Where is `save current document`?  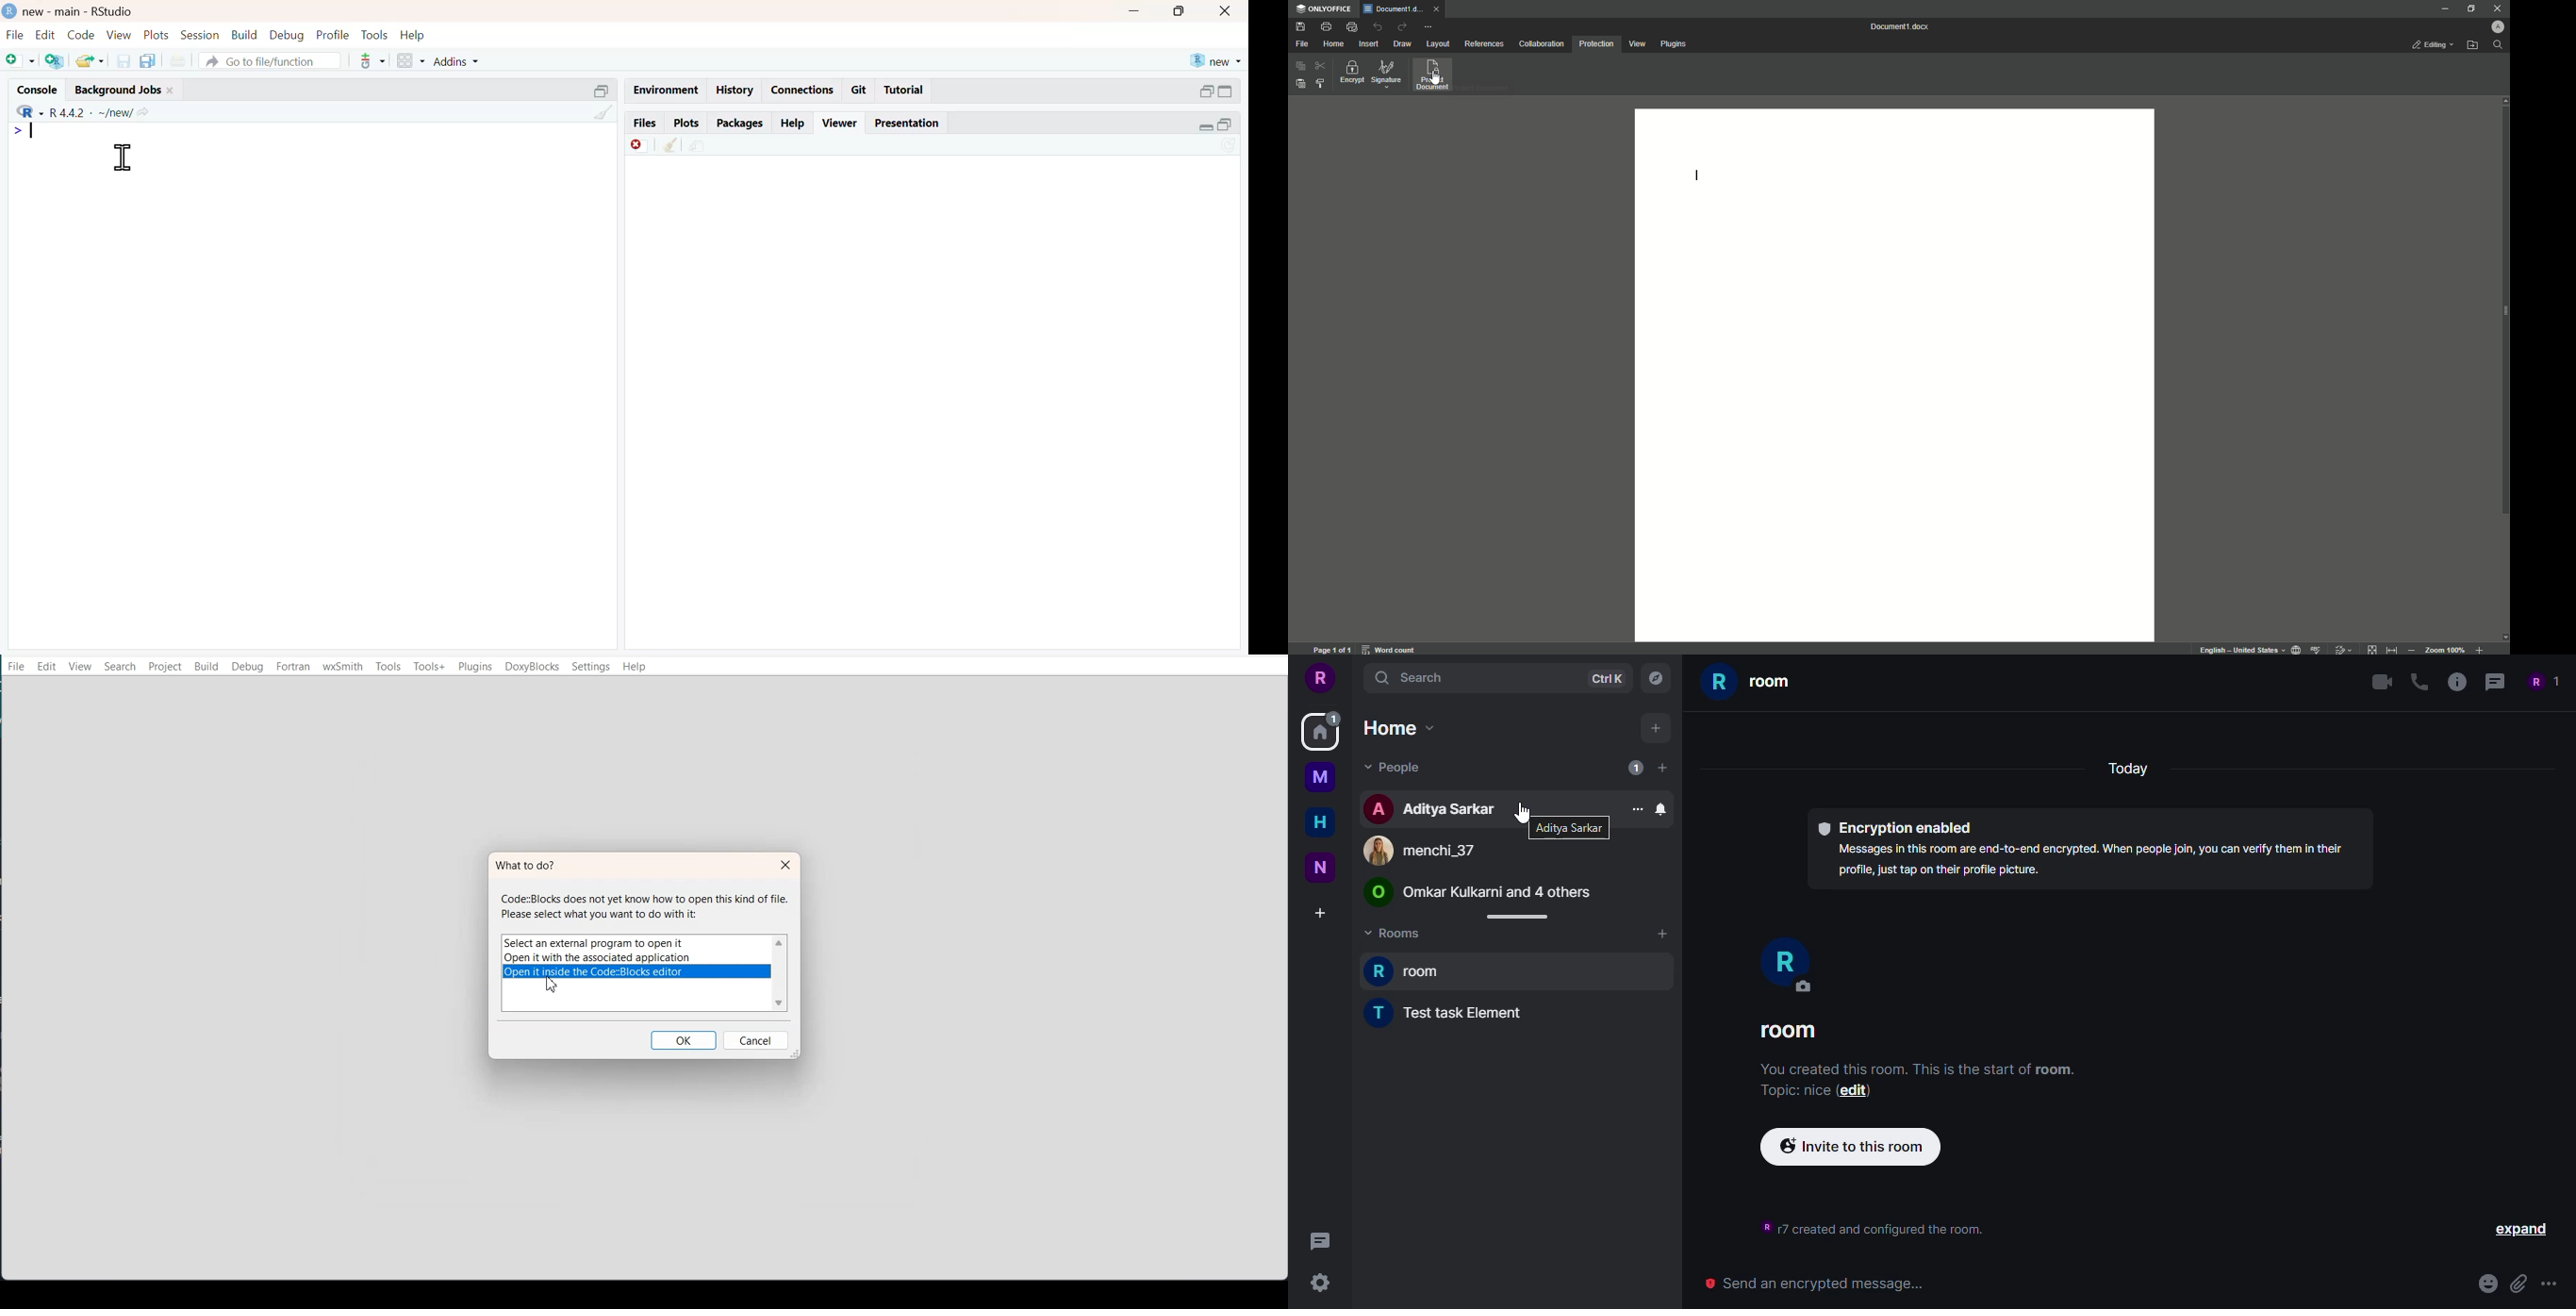
save current document is located at coordinates (123, 61).